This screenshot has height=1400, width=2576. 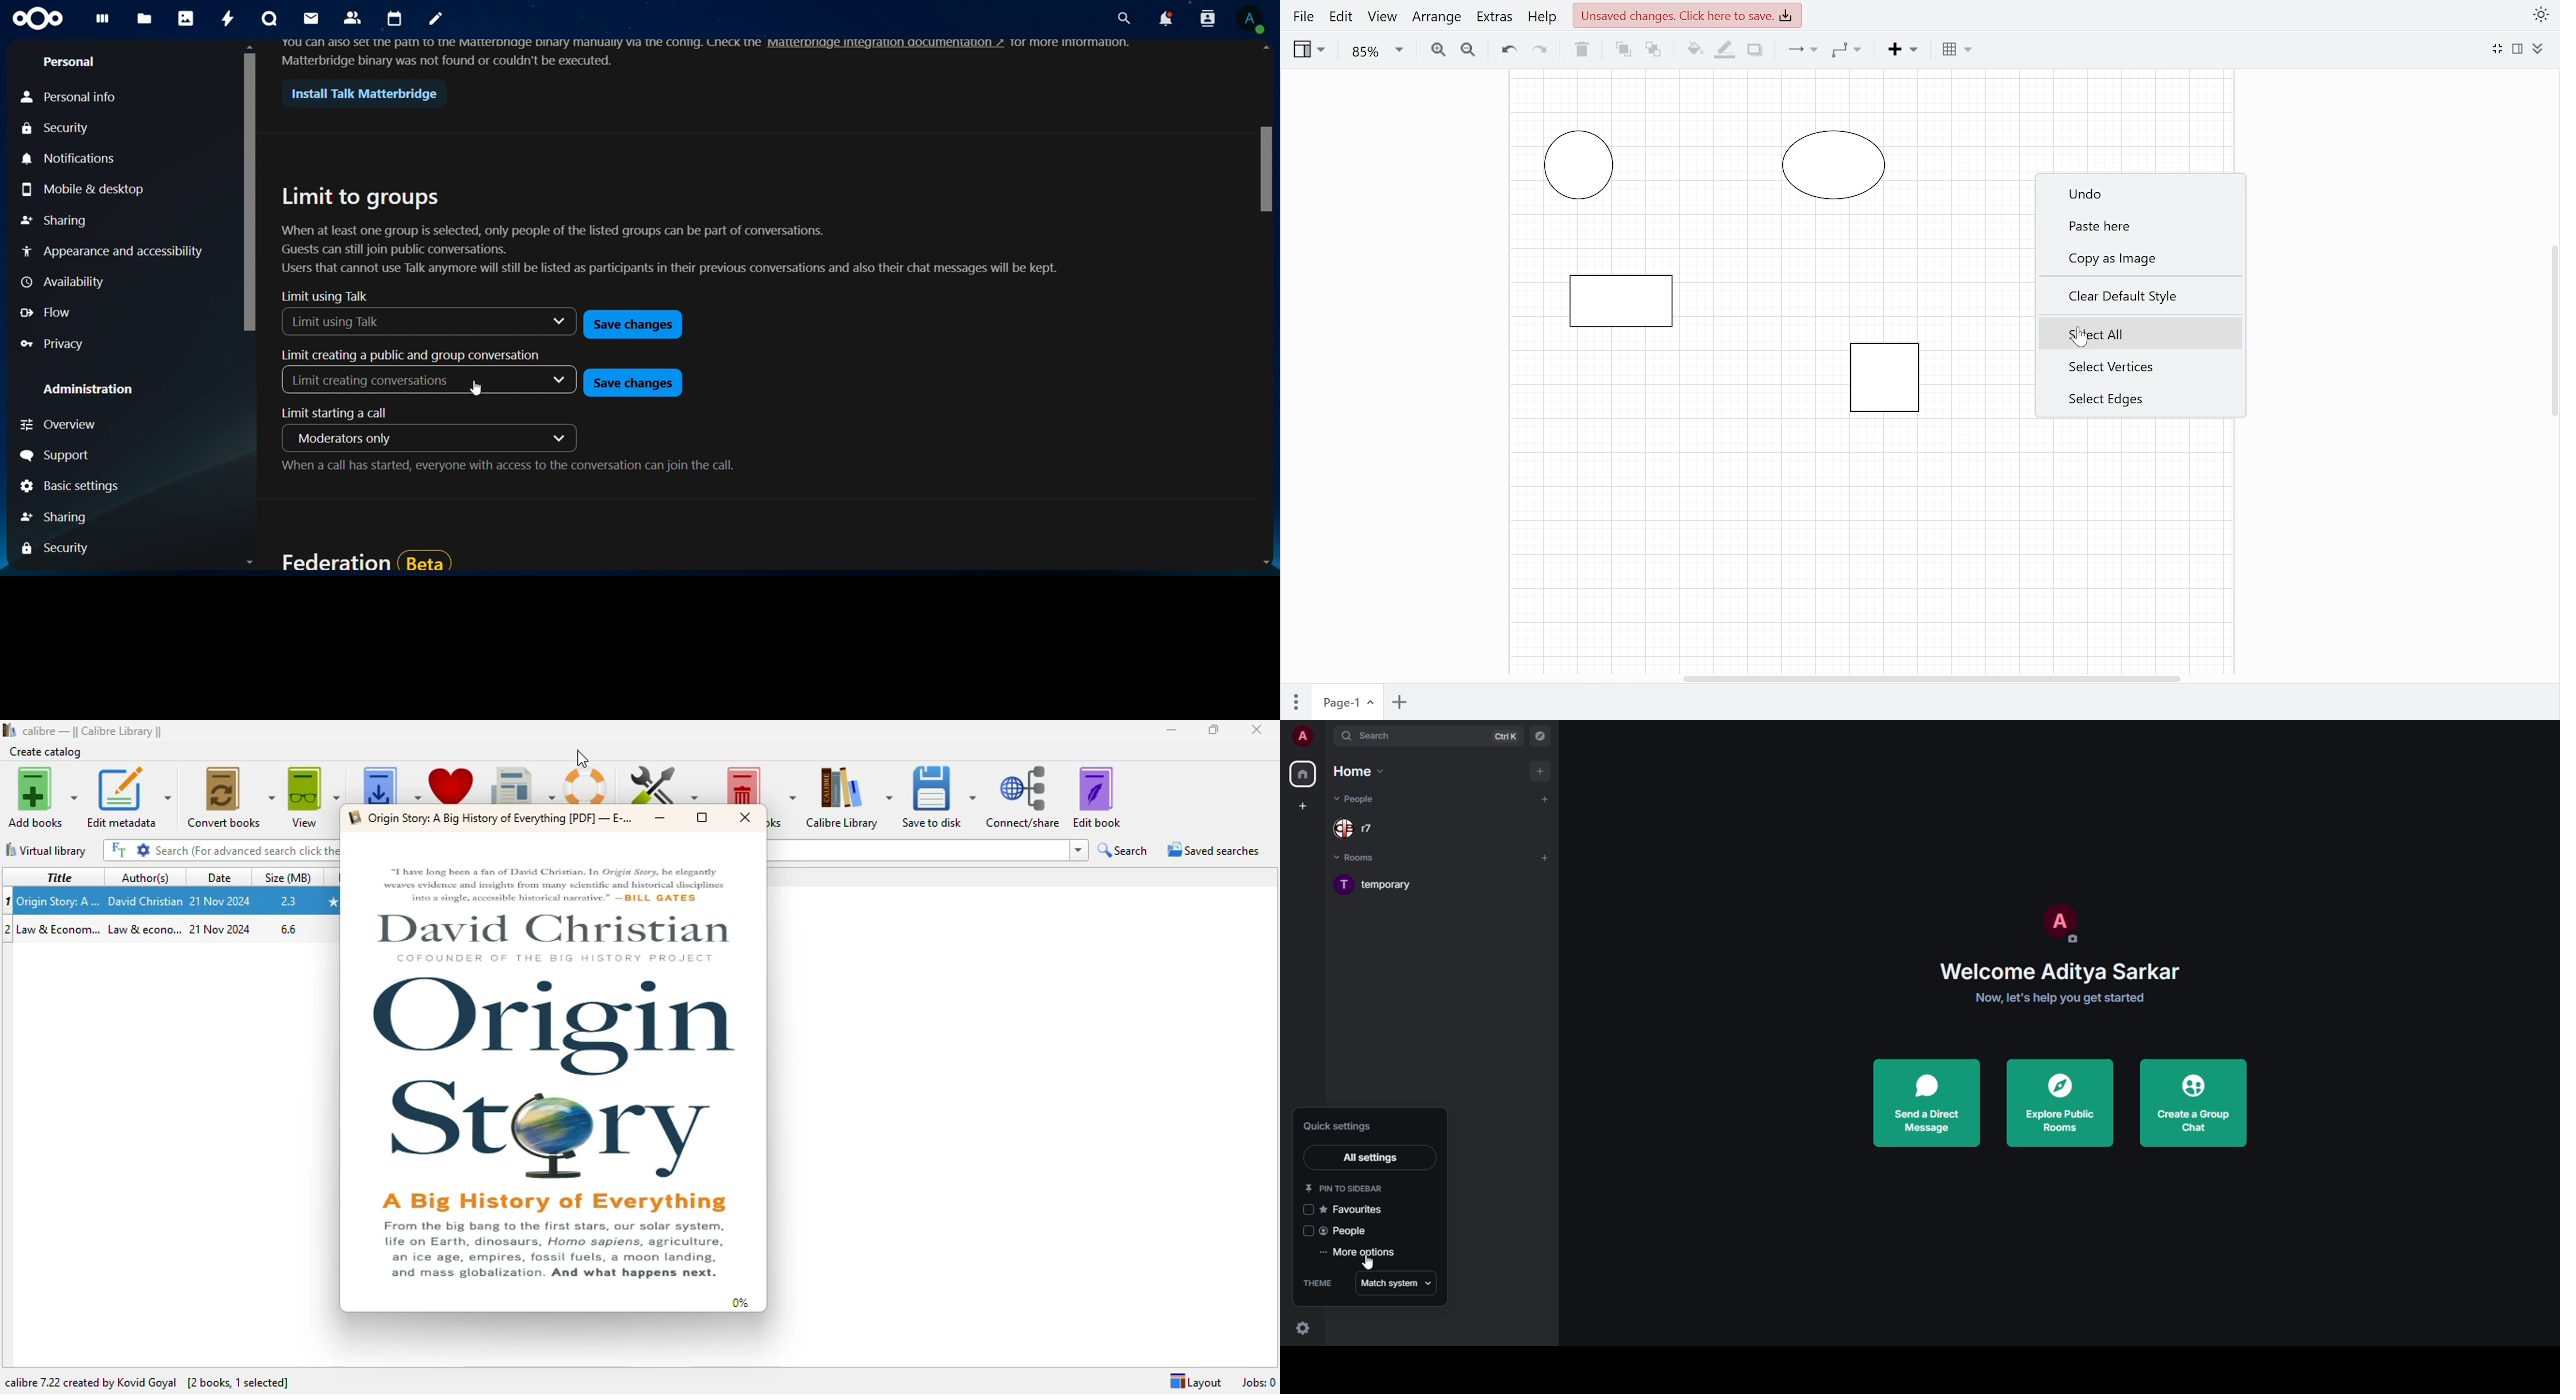 What do you see at coordinates (703, 817) in the screenshot?
I see `maximize` at bounding box center [703, 817].